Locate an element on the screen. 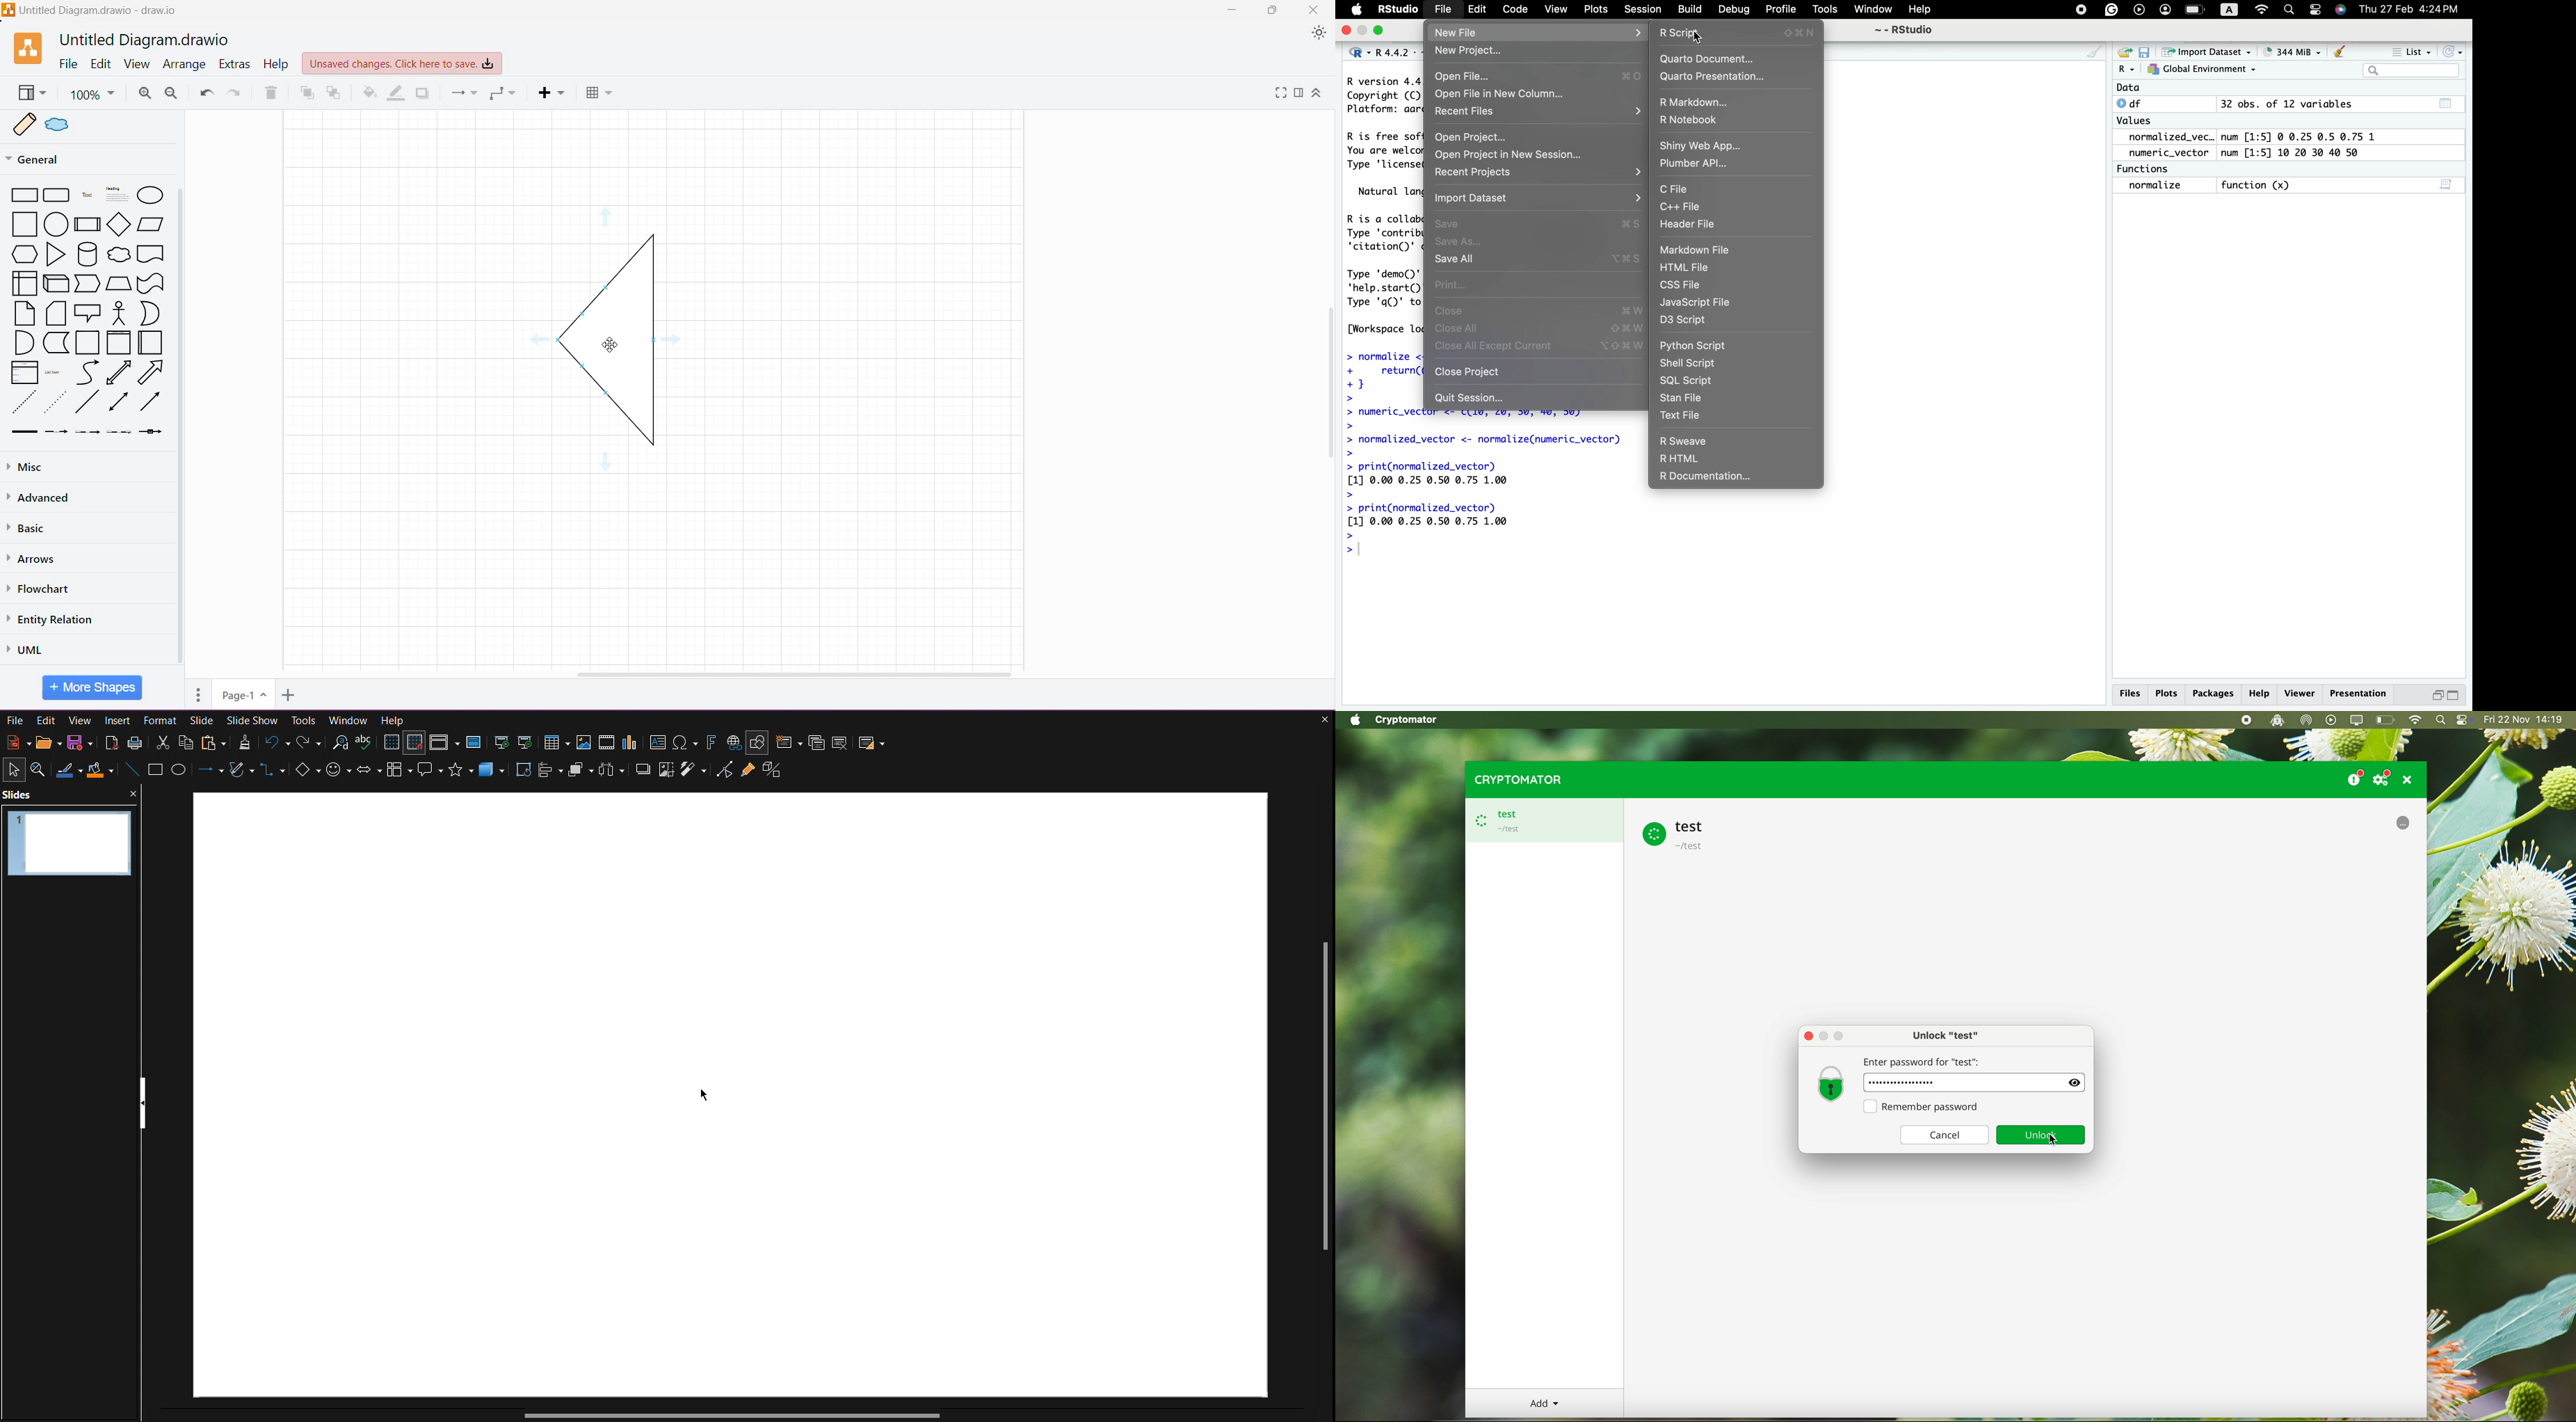 Image resolution: width=2576 pixels, height=1428 pixels. Plots is located at coordinates (1596, 10).